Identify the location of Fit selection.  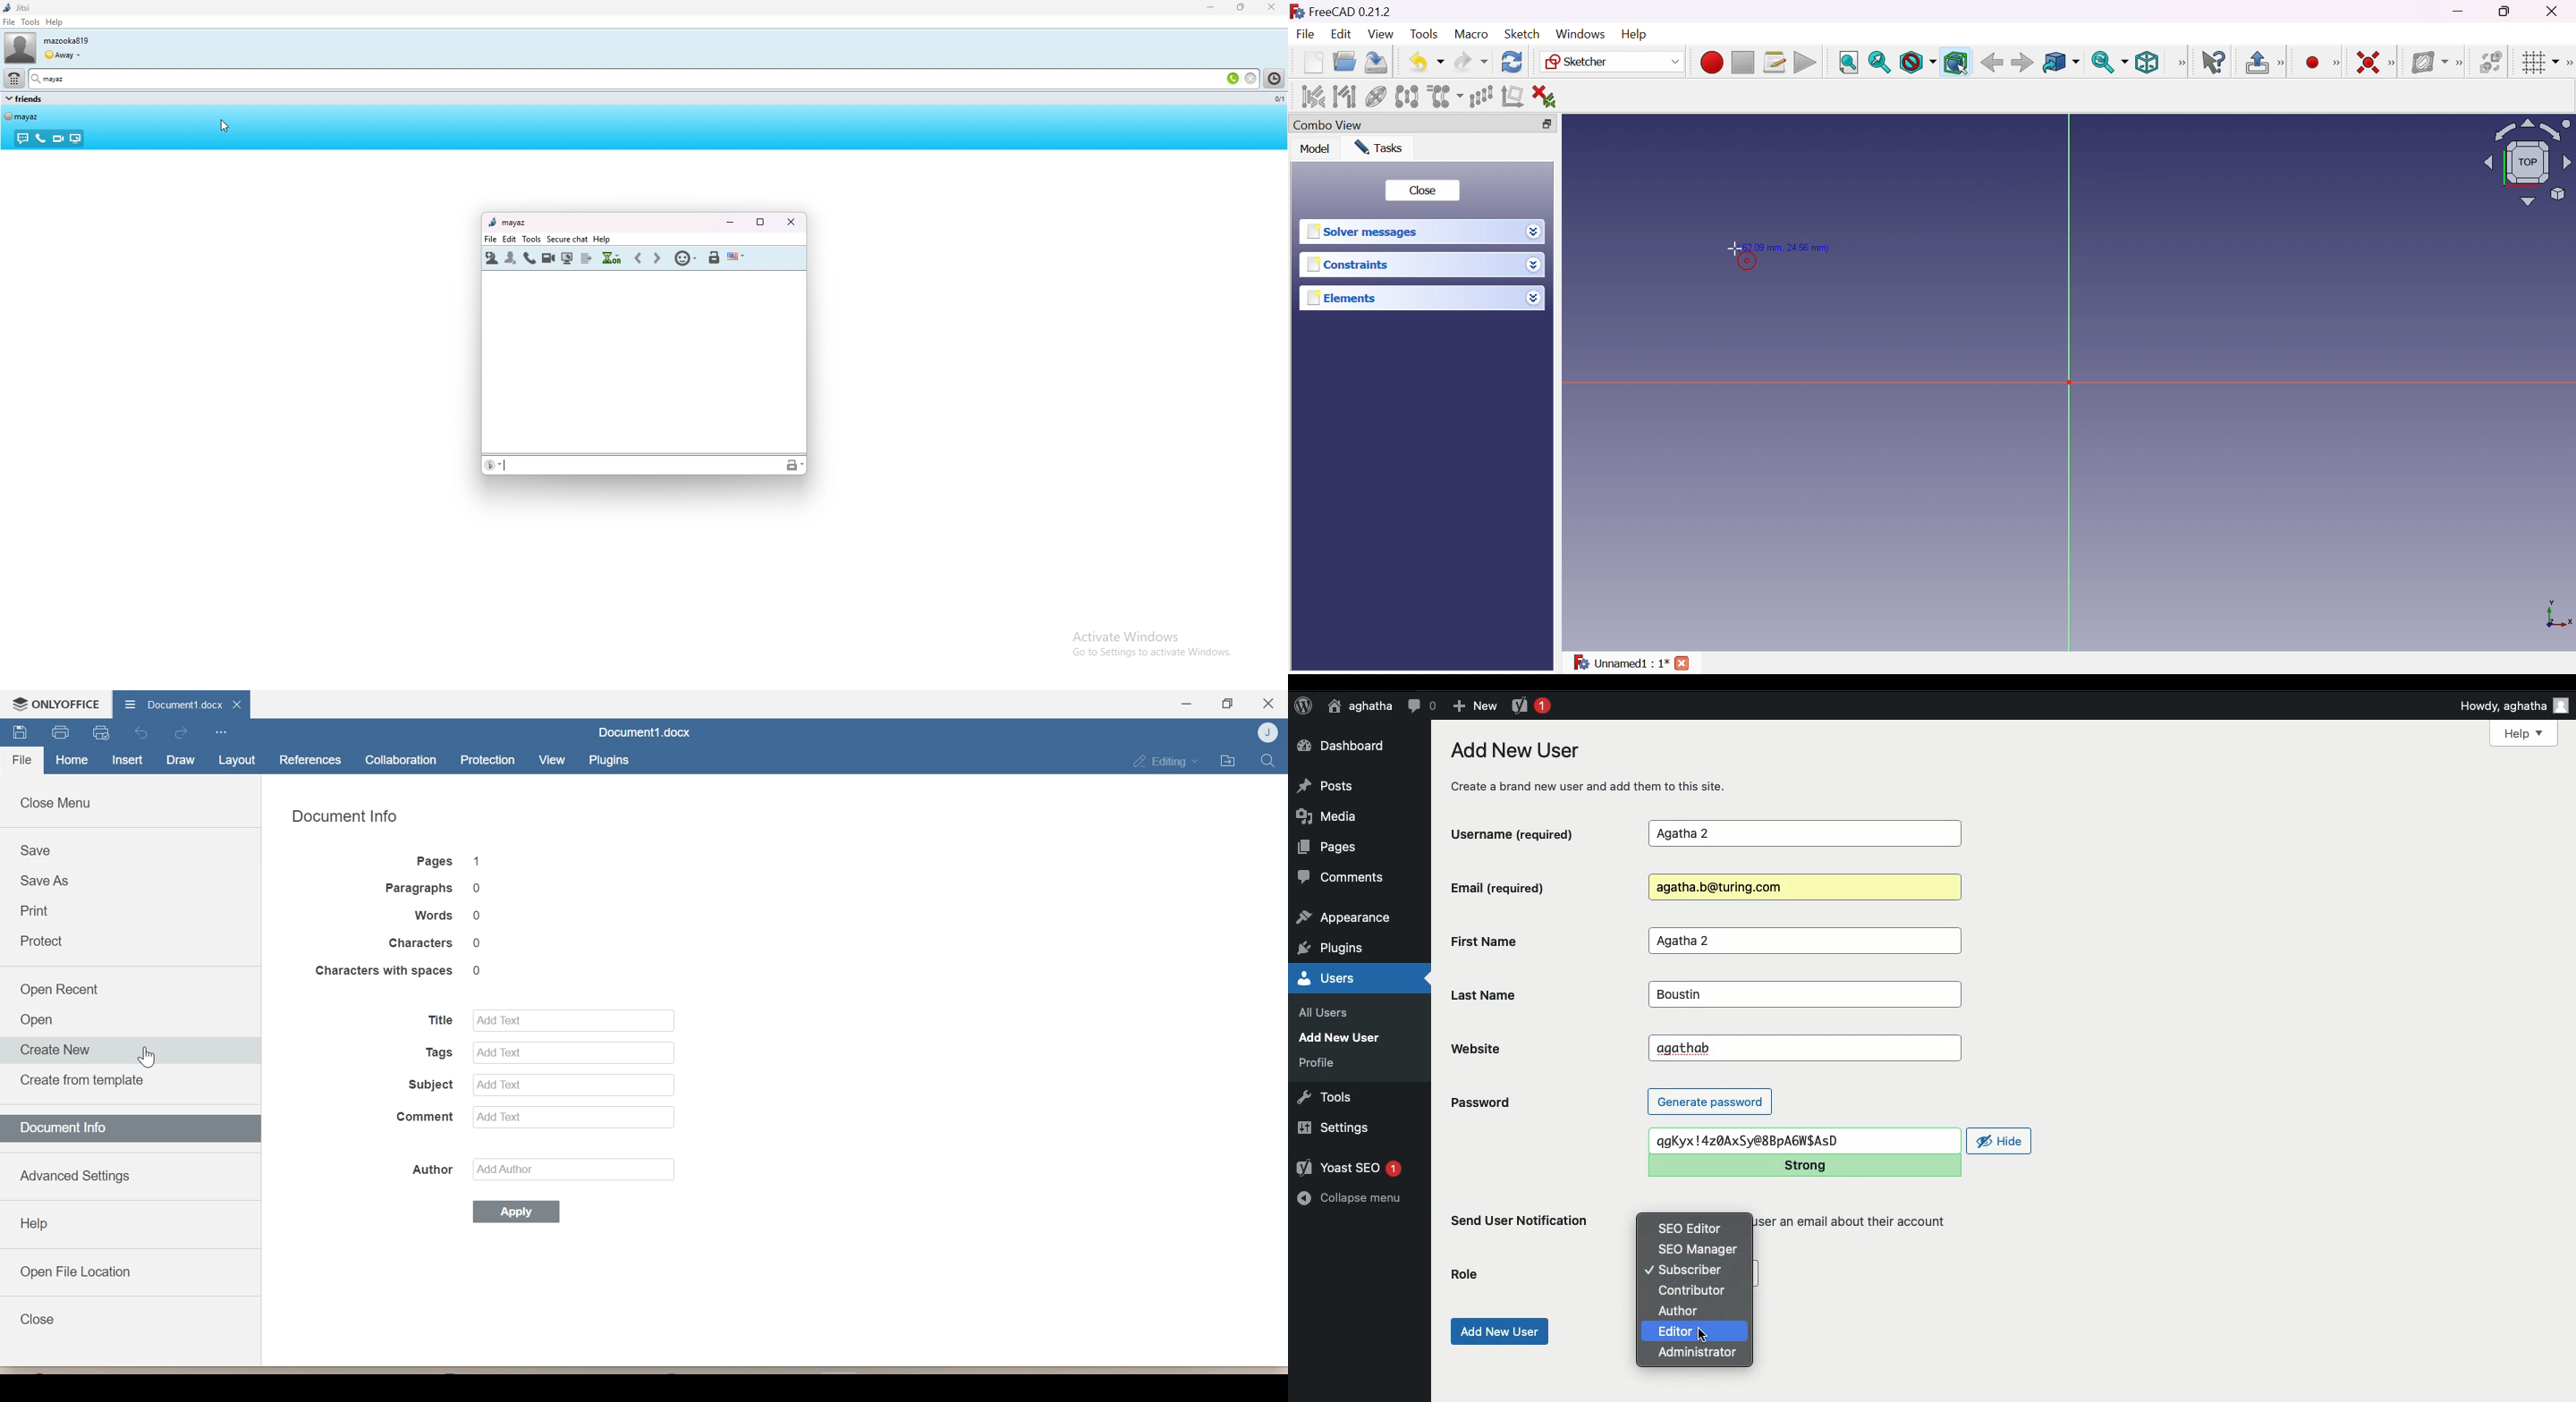
(1879, 62).